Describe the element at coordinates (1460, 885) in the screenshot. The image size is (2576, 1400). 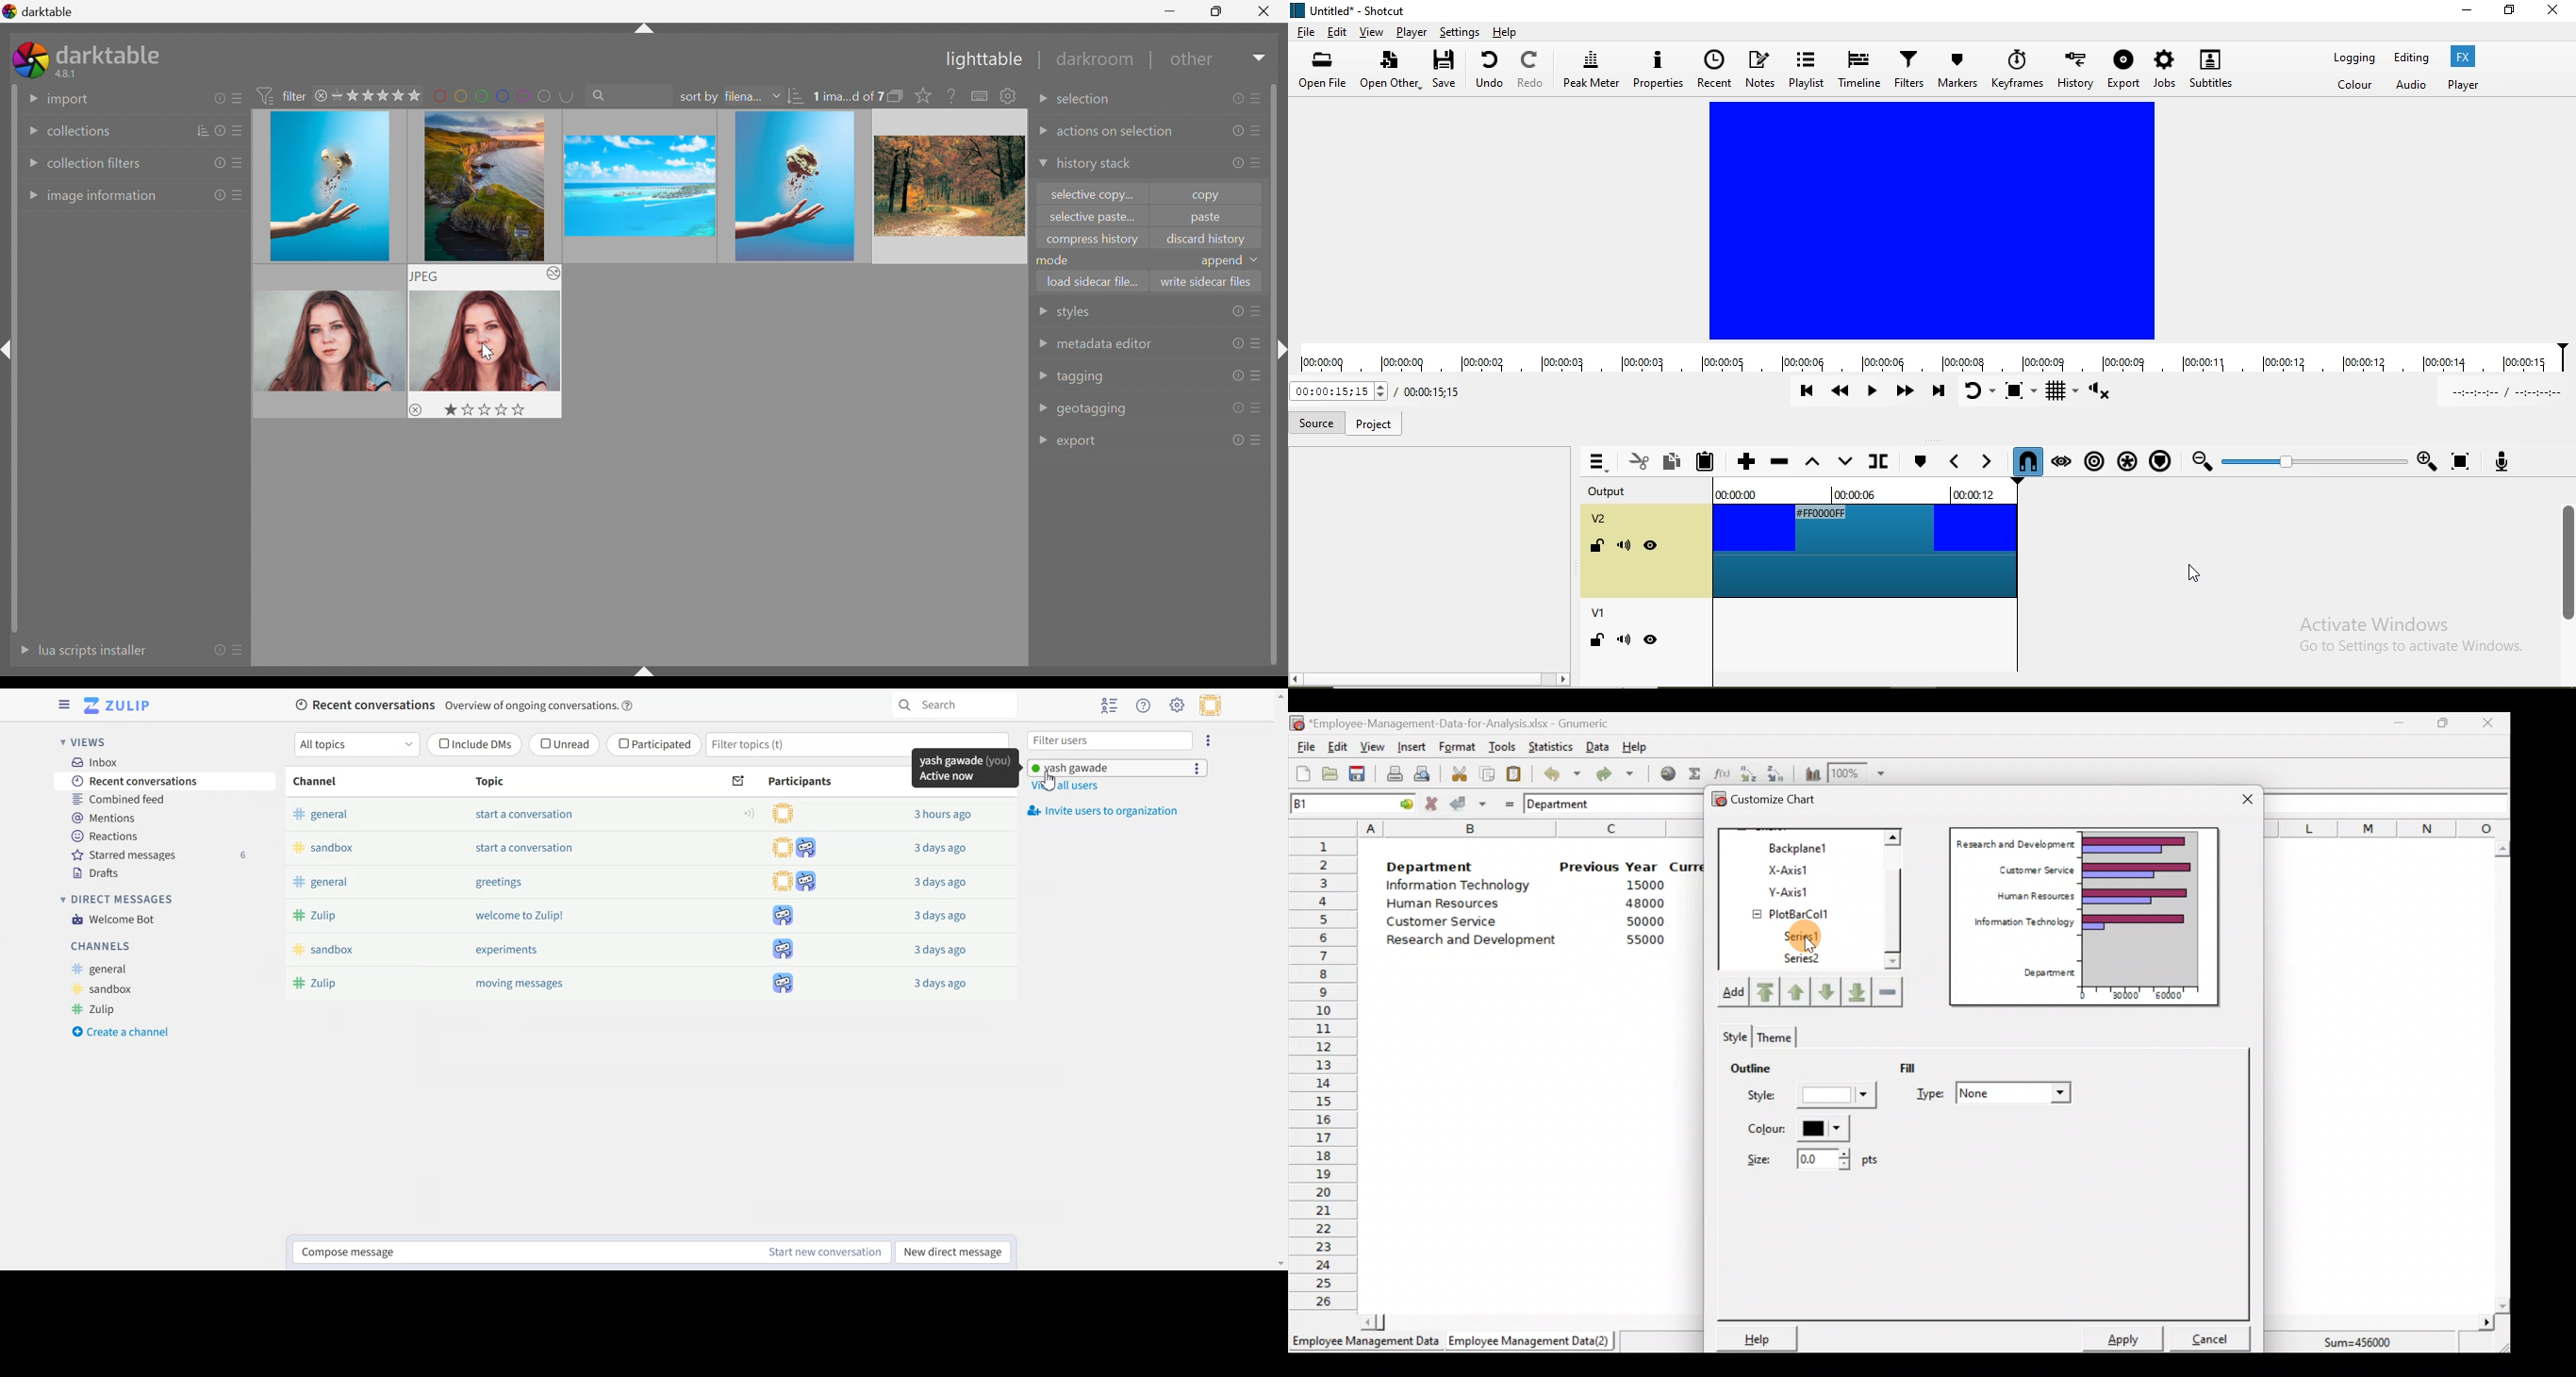
I see `Information Technology` at that location.